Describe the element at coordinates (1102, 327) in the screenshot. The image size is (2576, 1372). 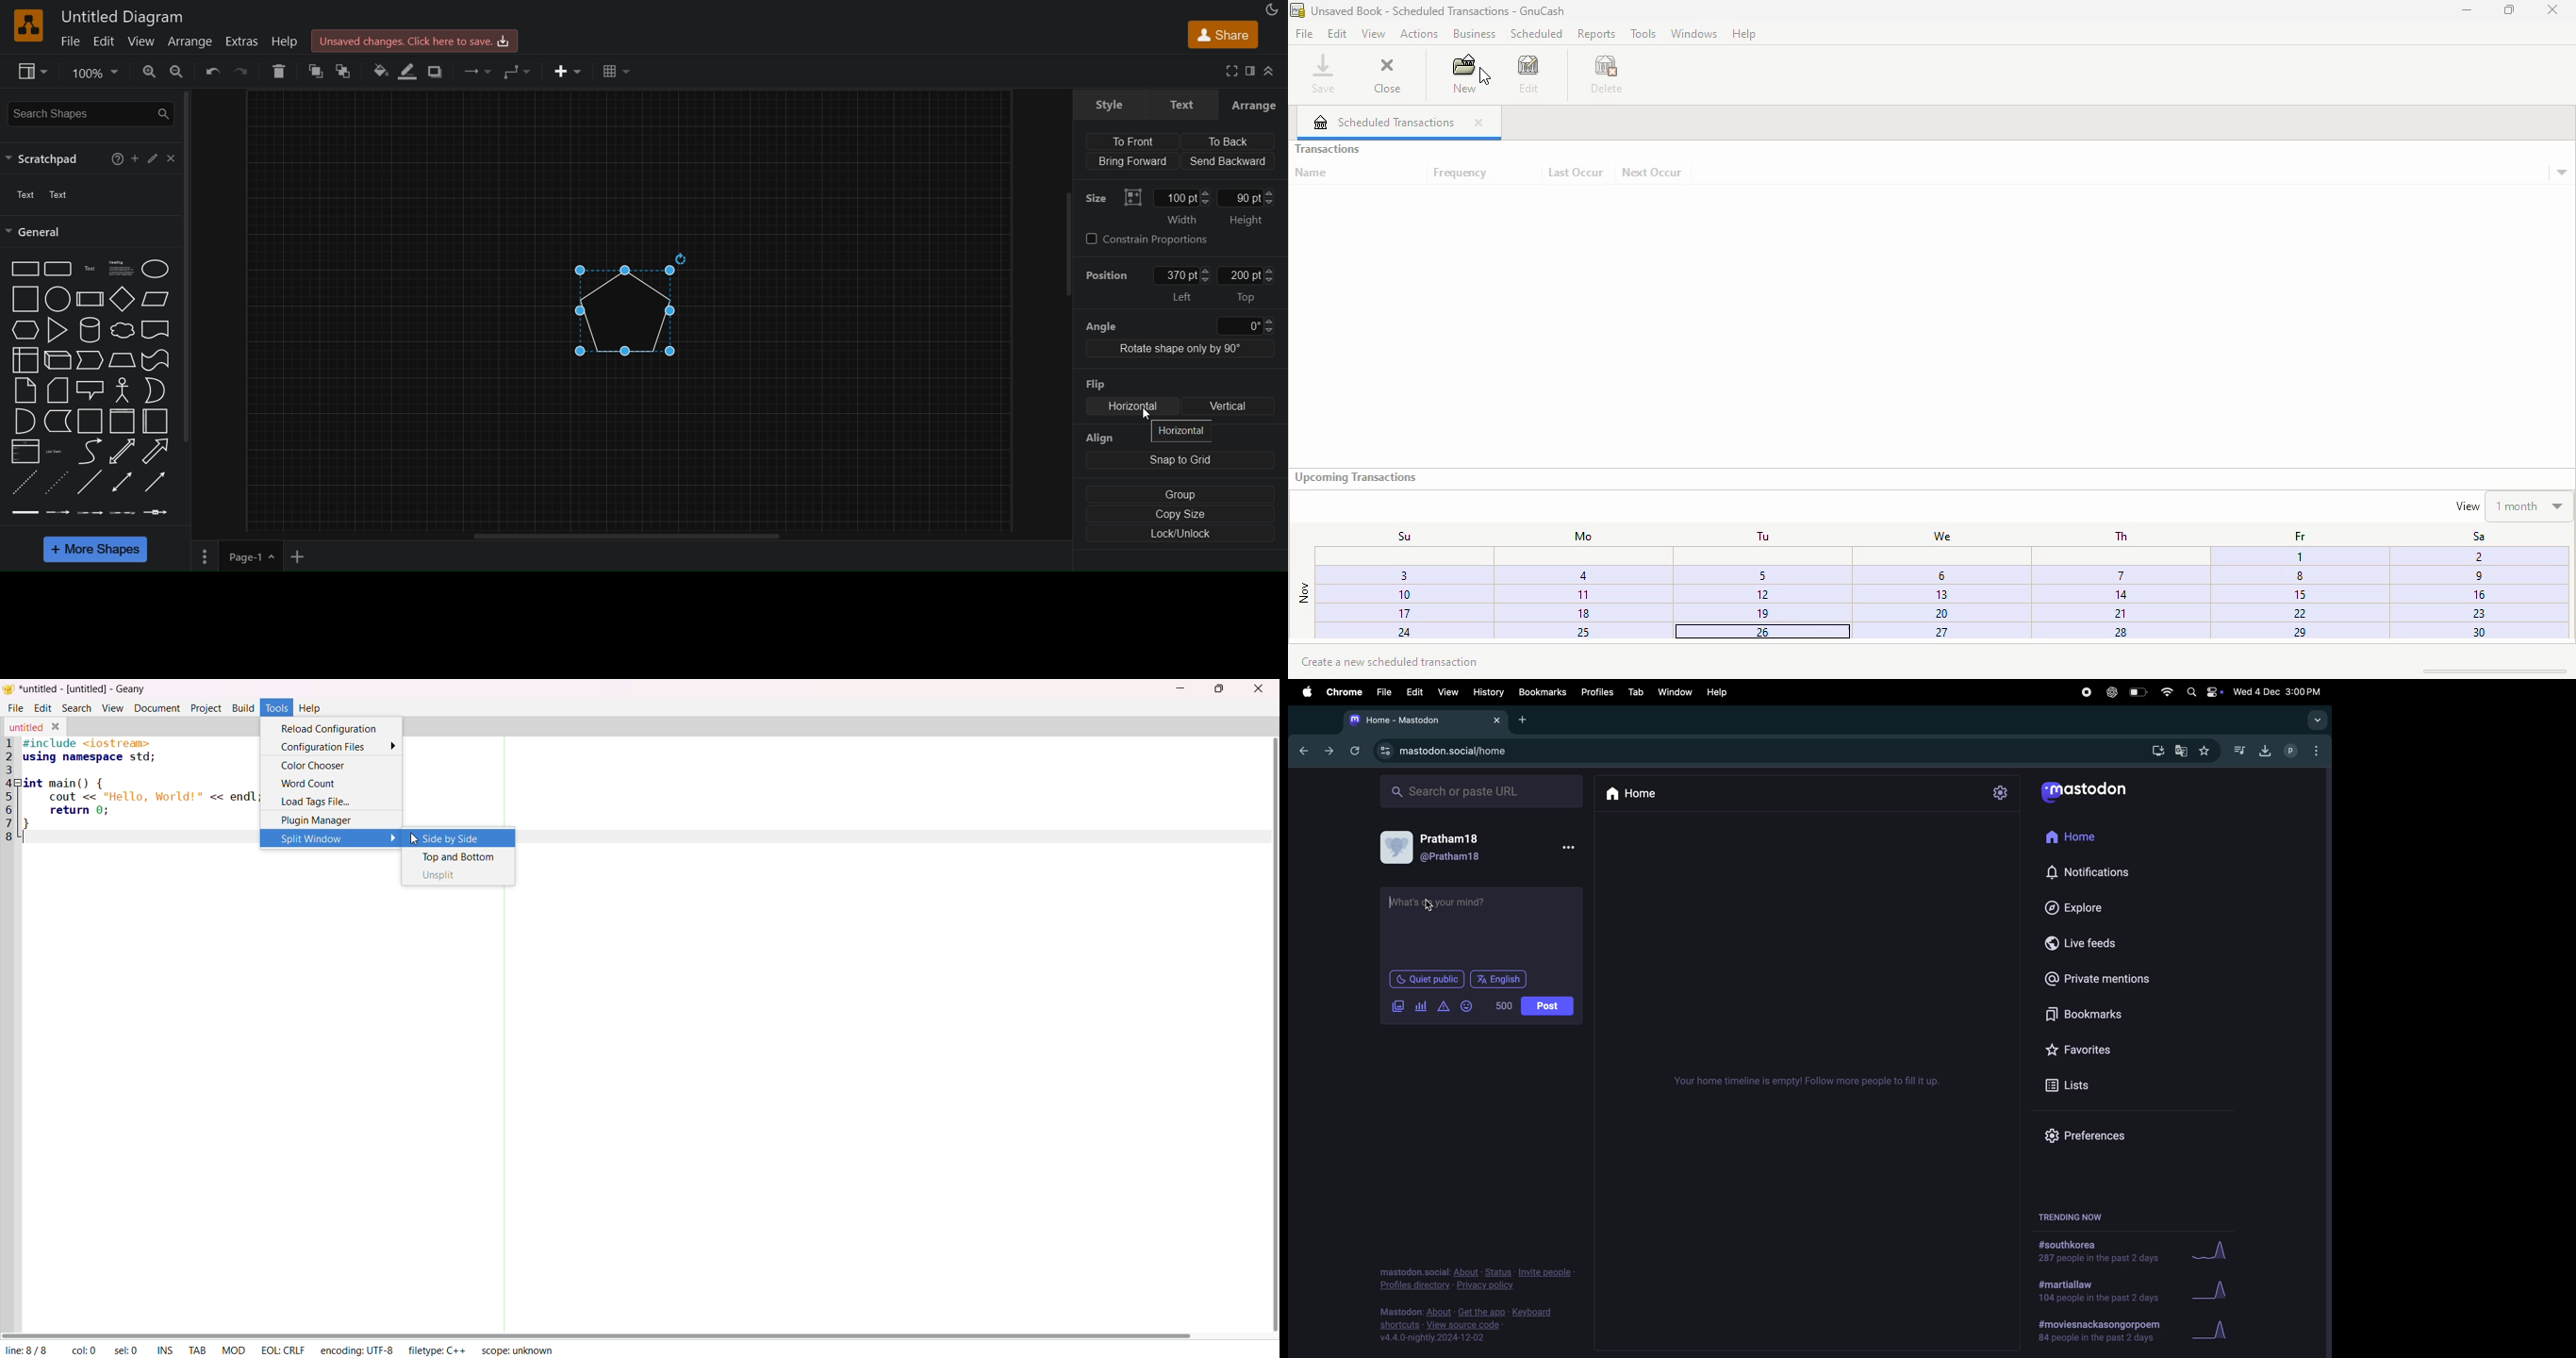
I see `angle` at that location.